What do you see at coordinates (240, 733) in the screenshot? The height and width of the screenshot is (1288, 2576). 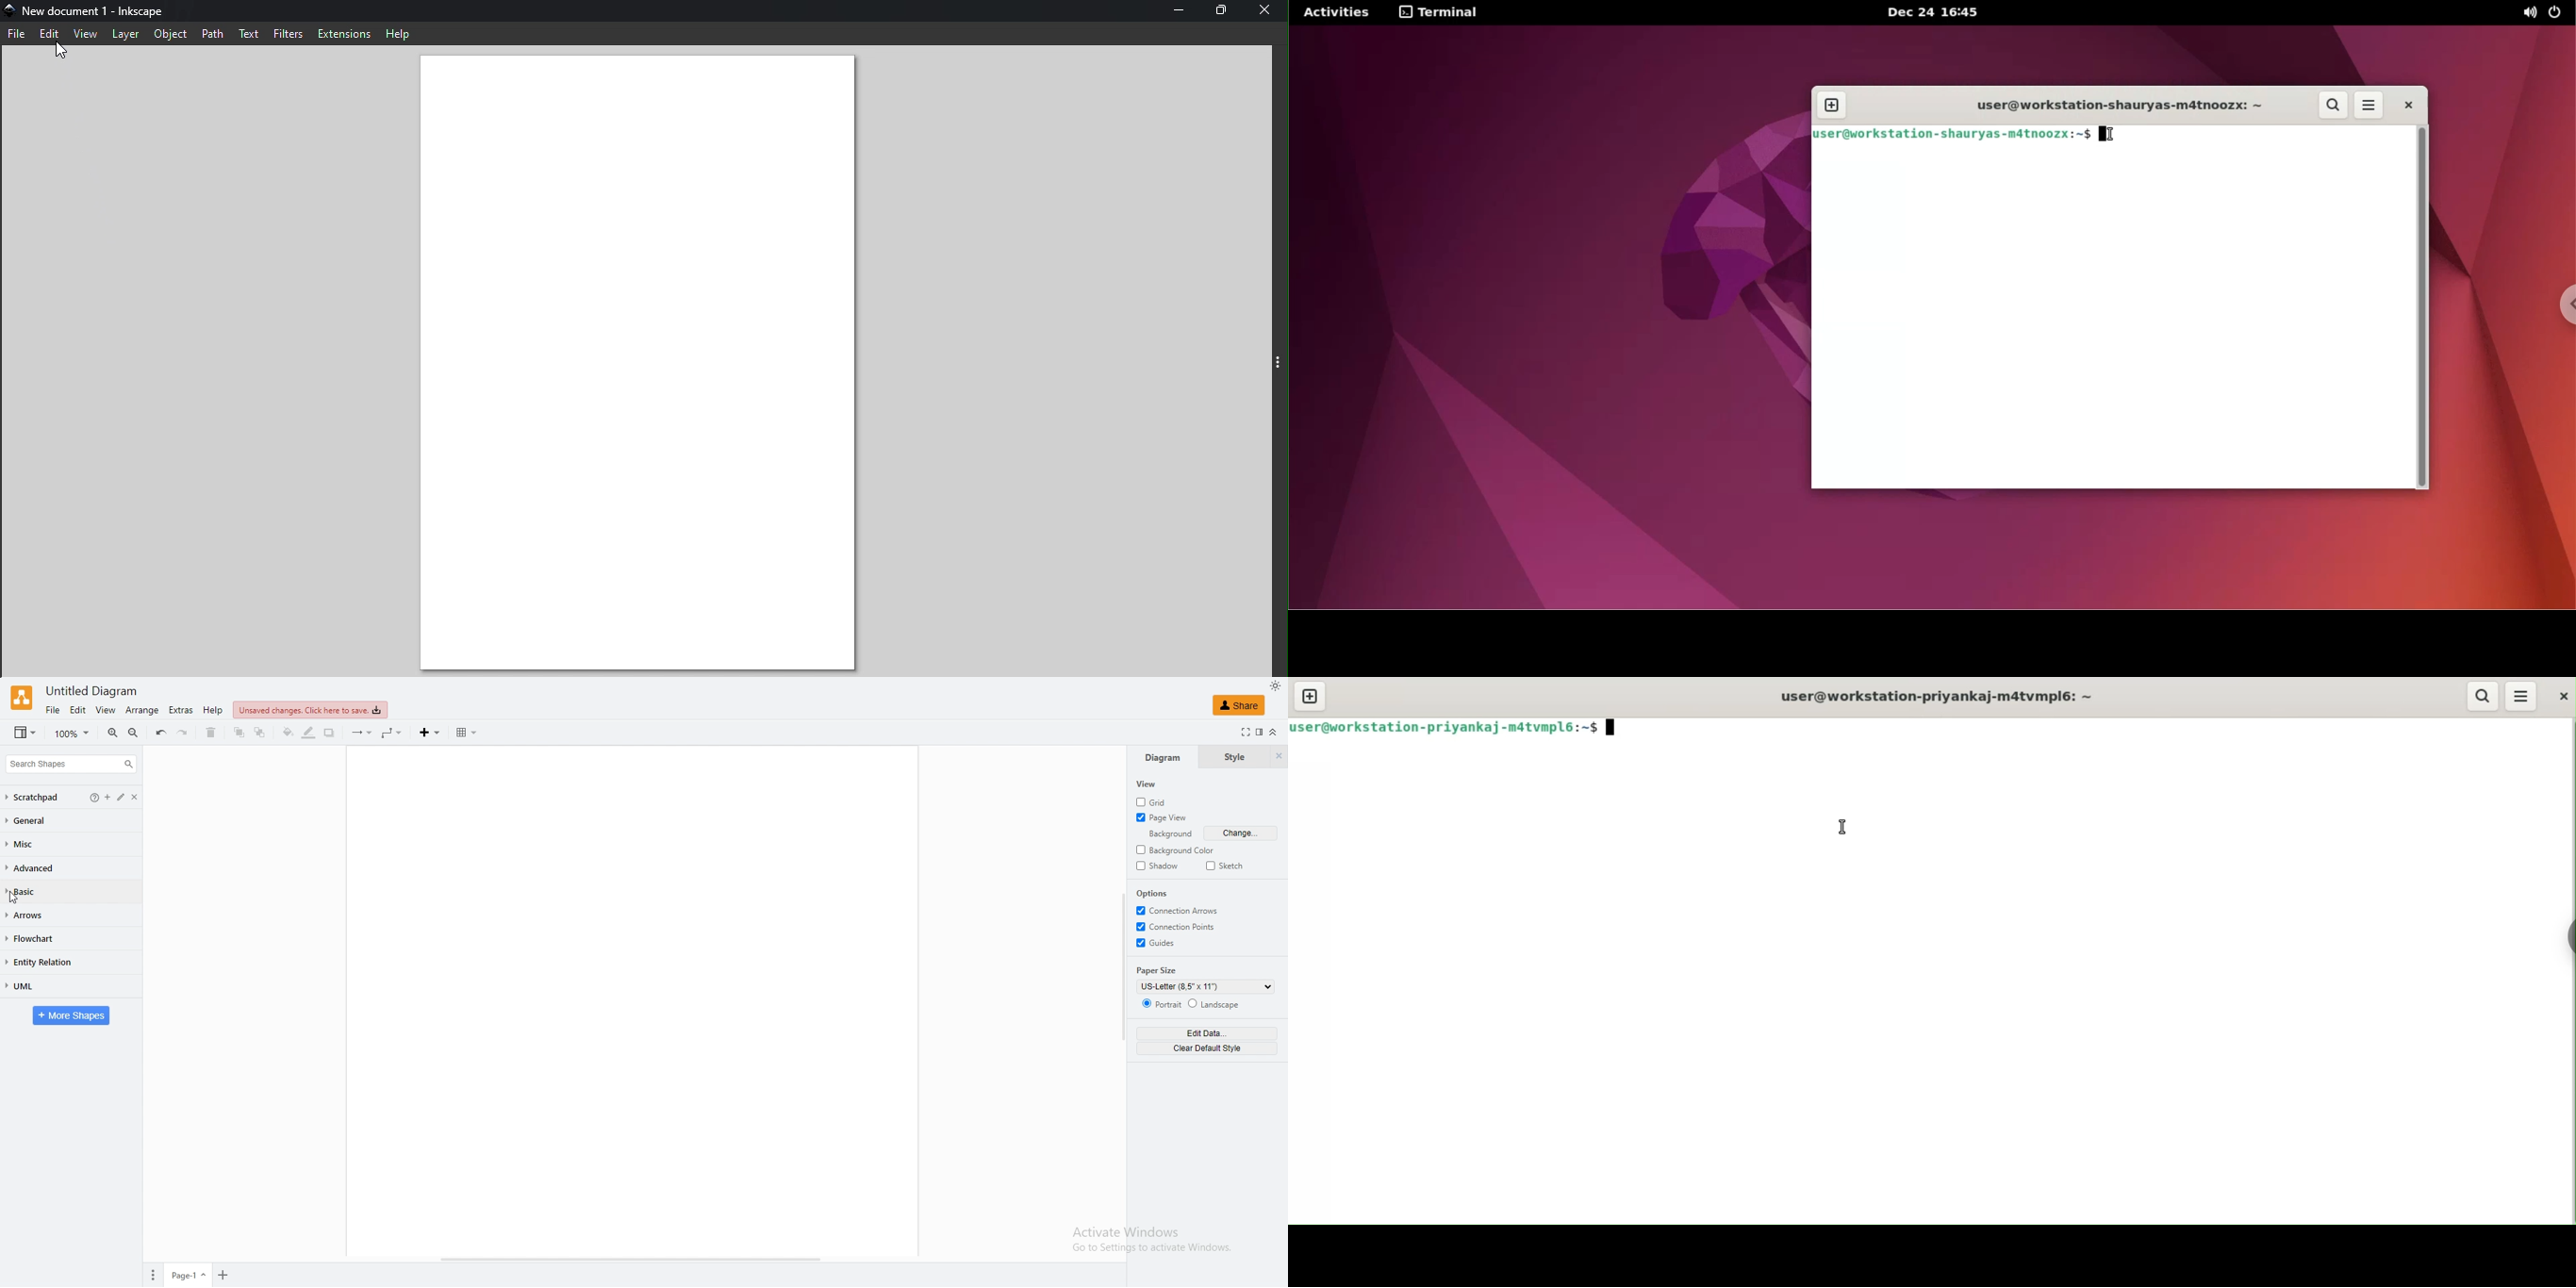 I see `to front` at bounding box center [240, 733].